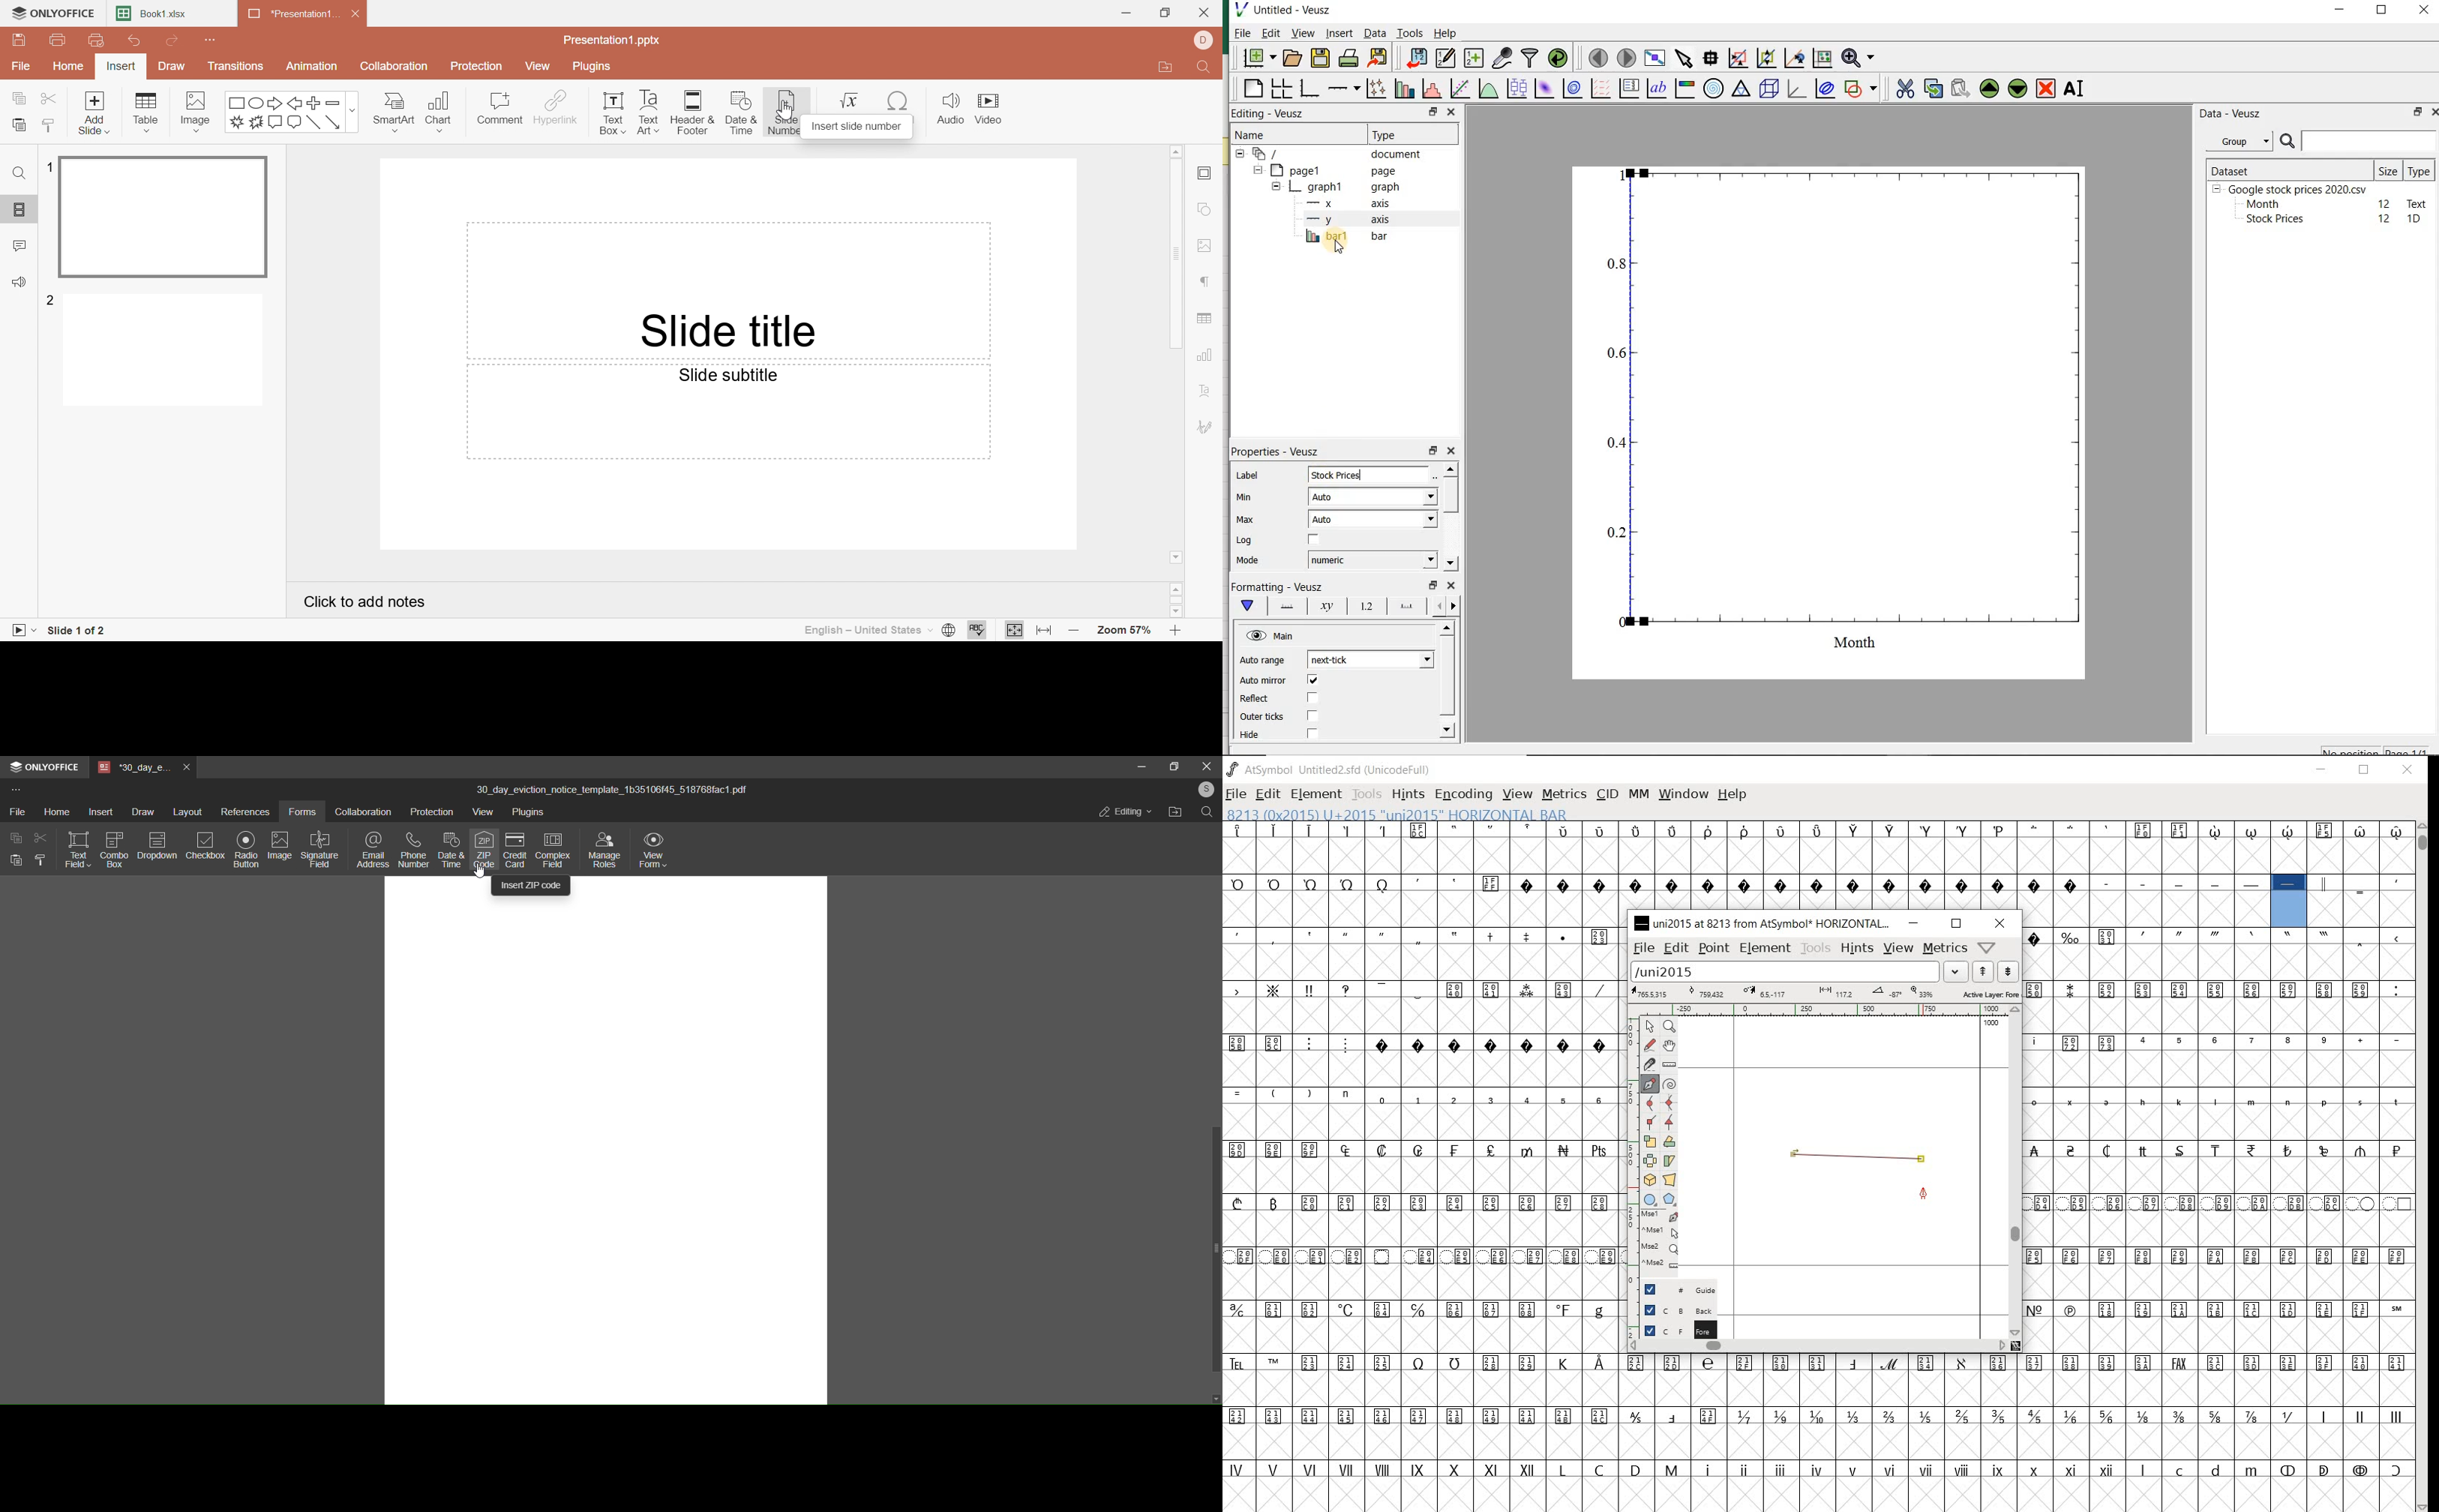  I want to click on cut, so click(39, 838).